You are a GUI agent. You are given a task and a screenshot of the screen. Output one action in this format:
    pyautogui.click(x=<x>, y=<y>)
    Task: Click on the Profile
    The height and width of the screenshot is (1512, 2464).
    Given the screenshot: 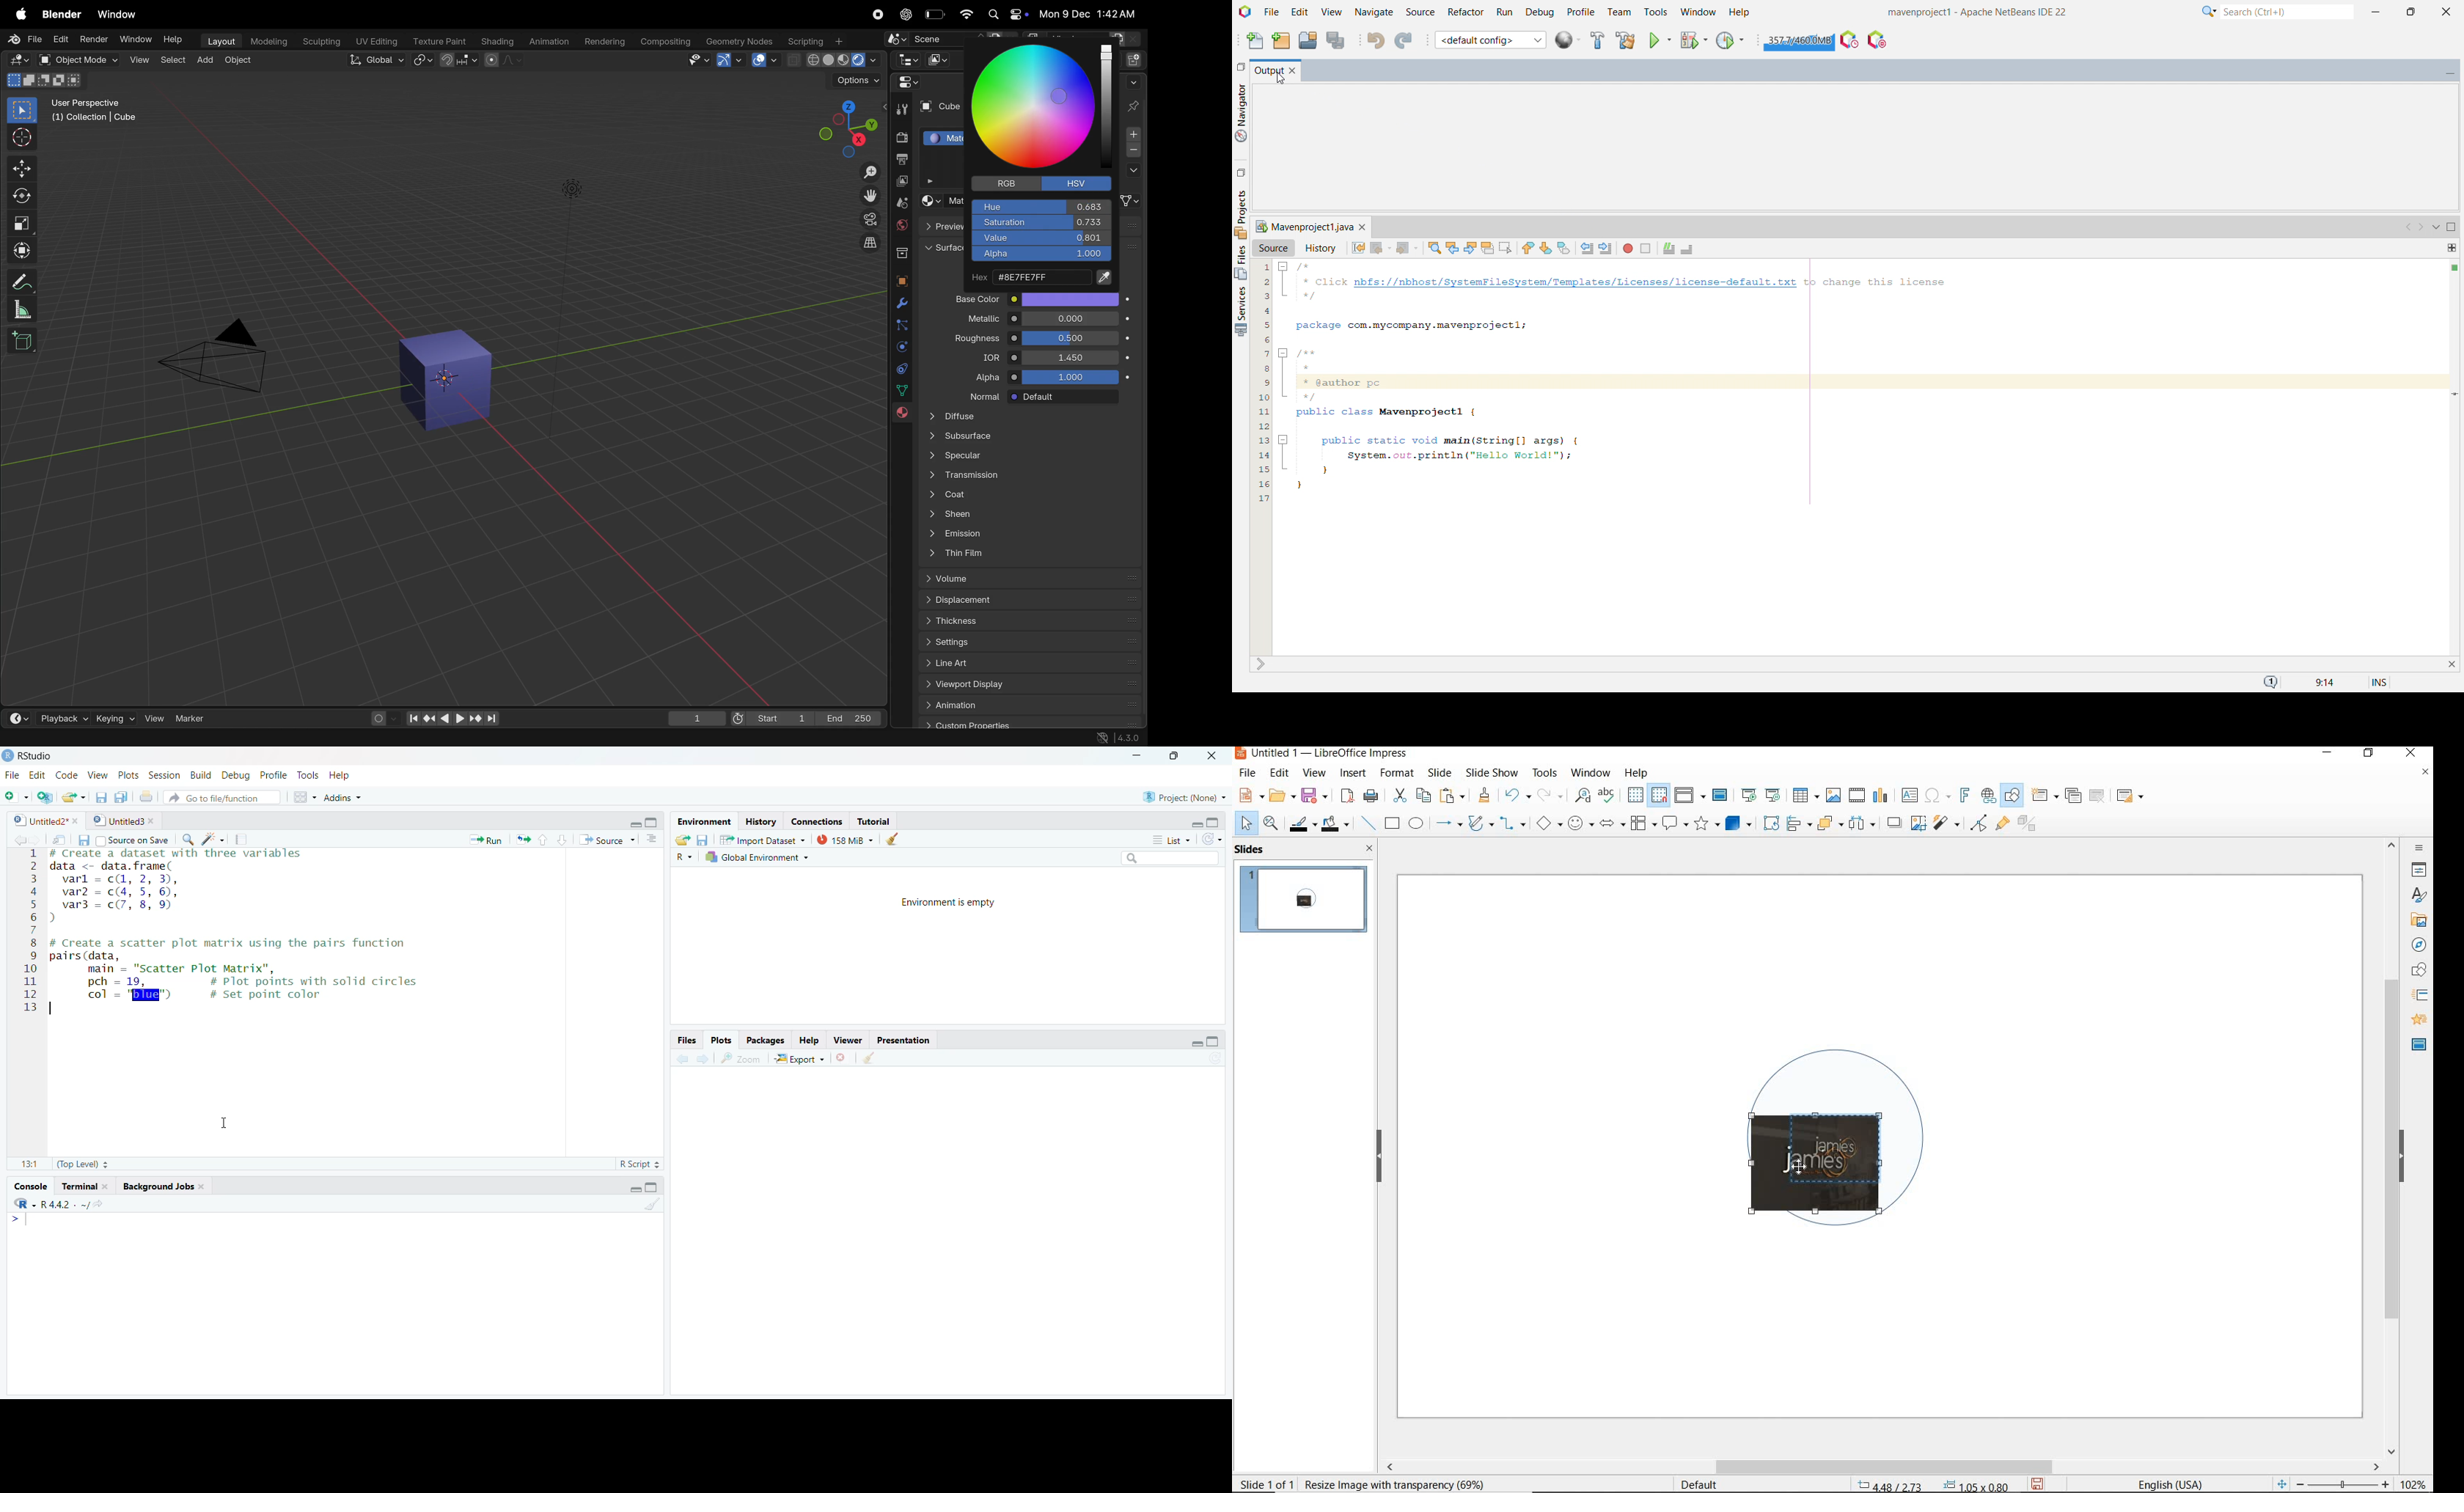 What is the action you would take?
    pyautogui.click(x=275, y=775)
    